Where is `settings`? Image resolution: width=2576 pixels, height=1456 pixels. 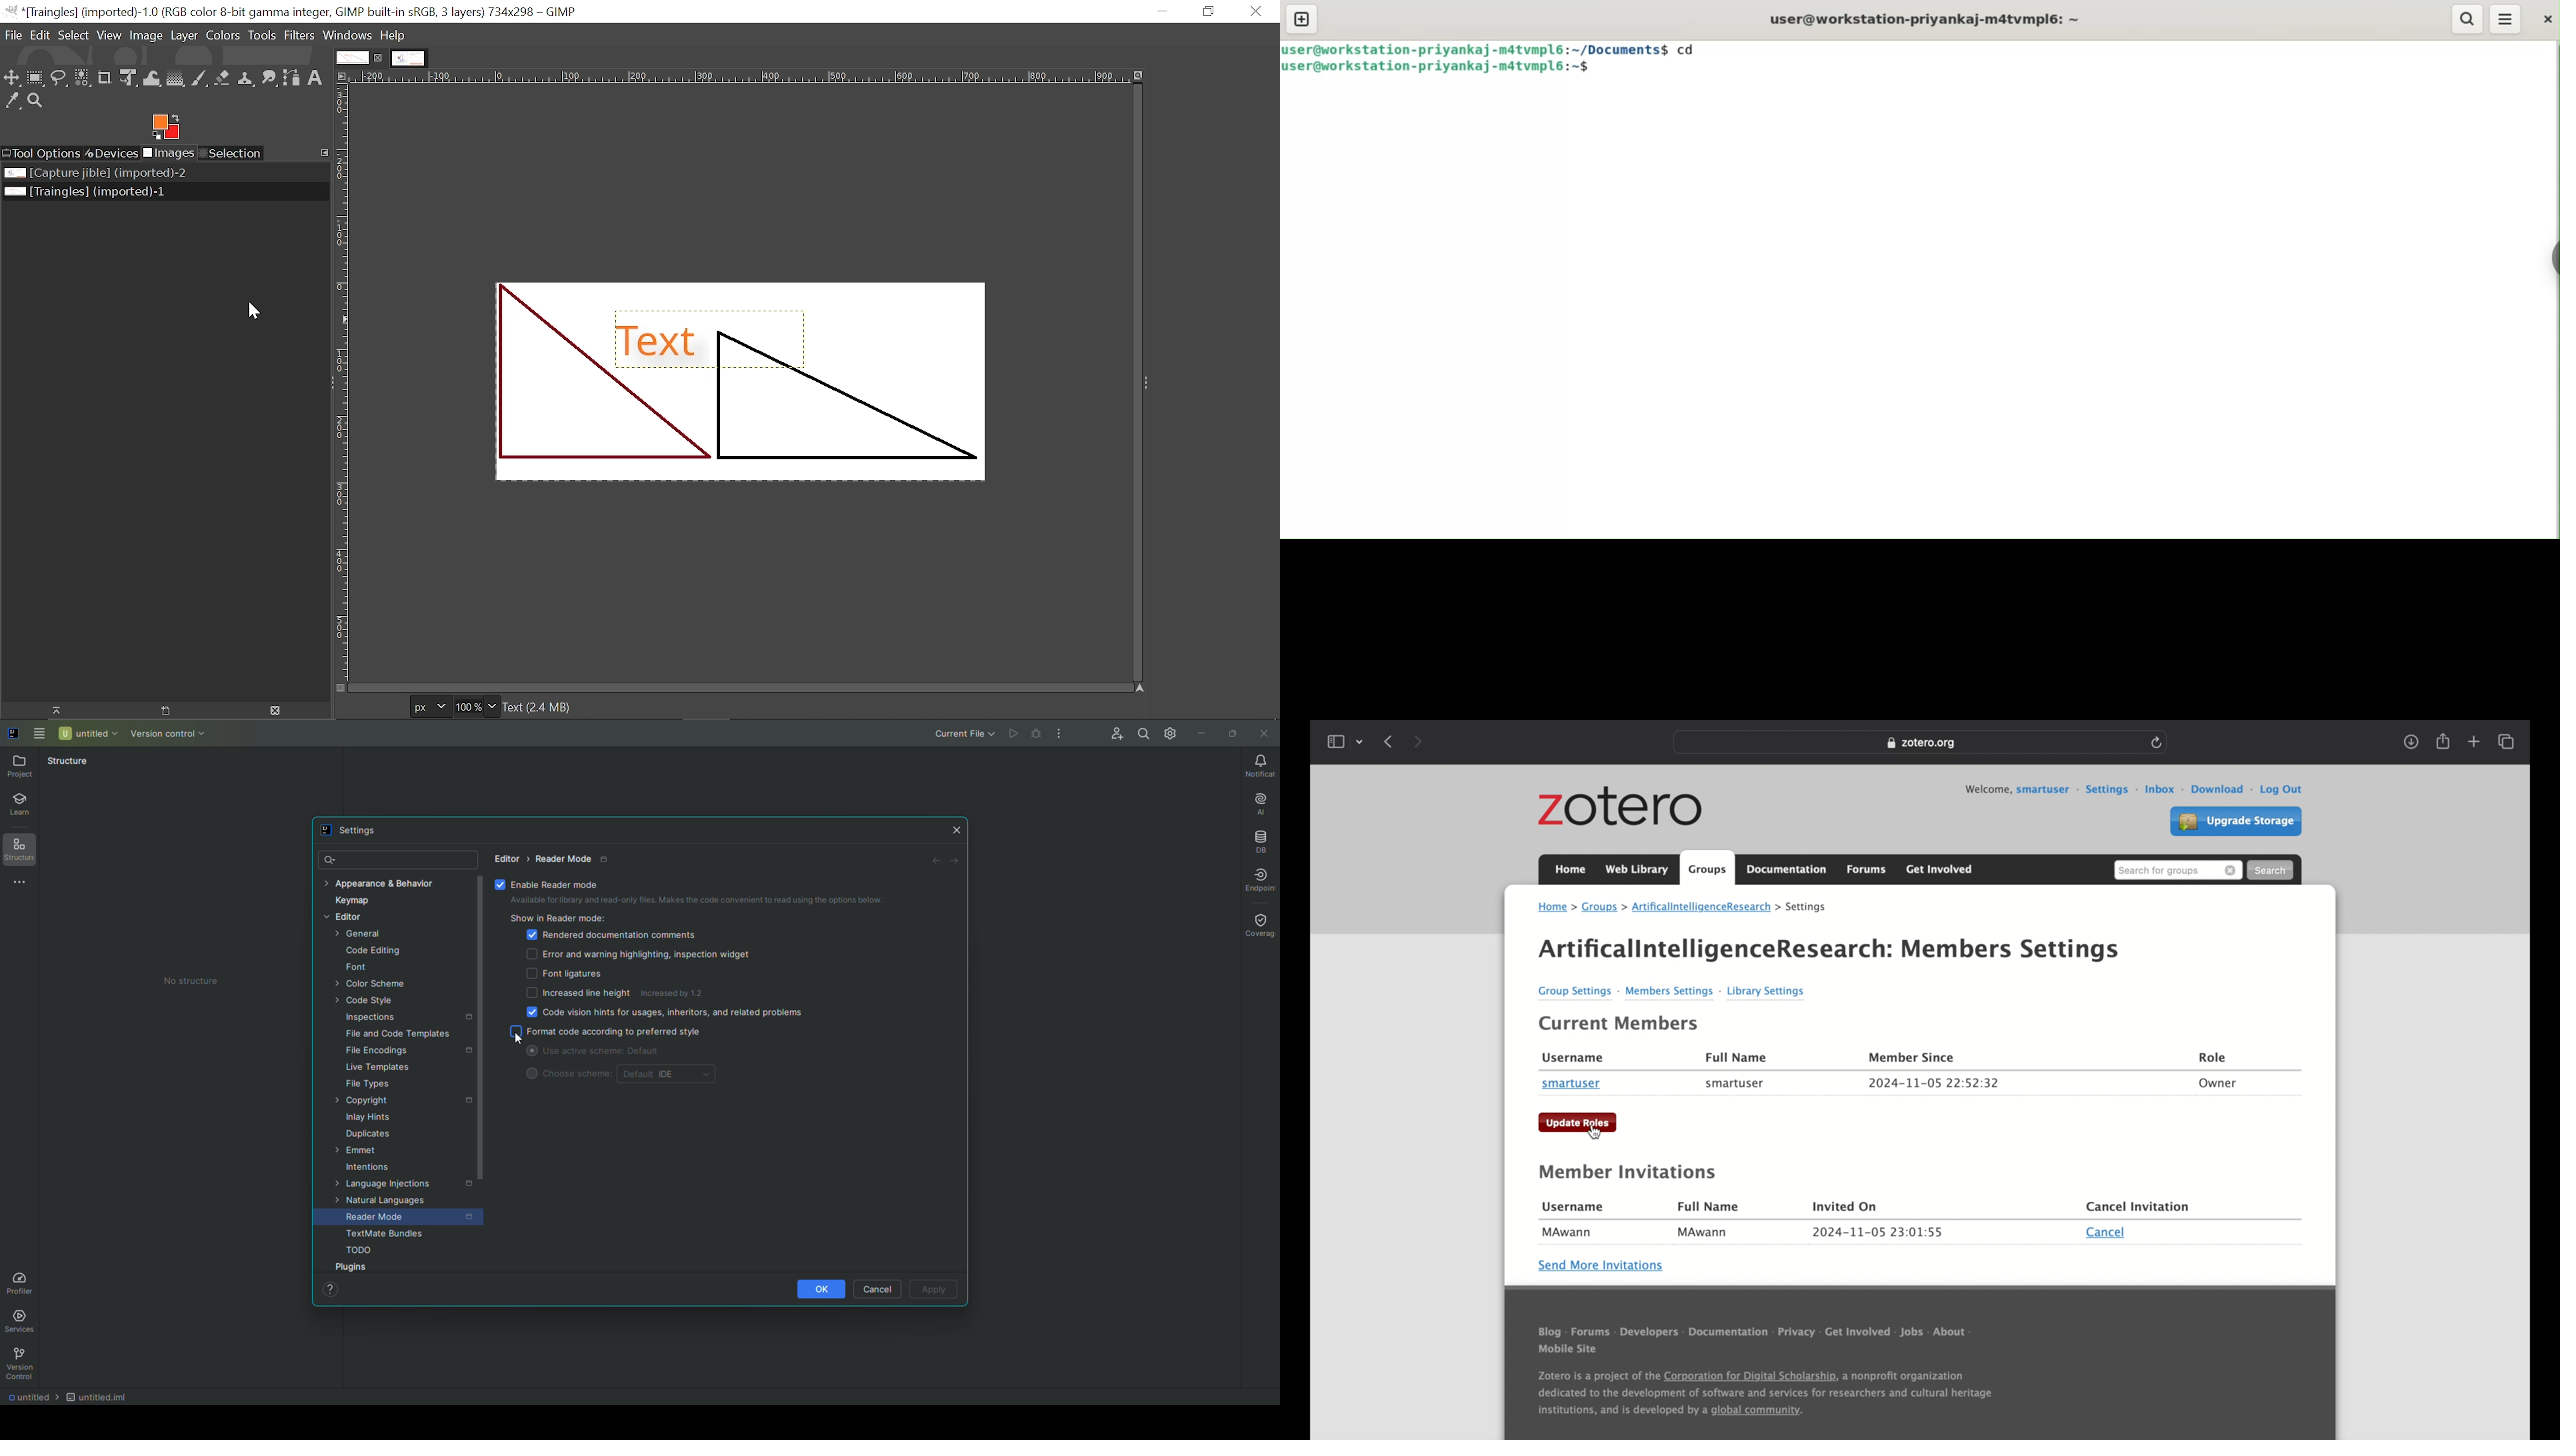
settings is located at coordinates (2112, 790).